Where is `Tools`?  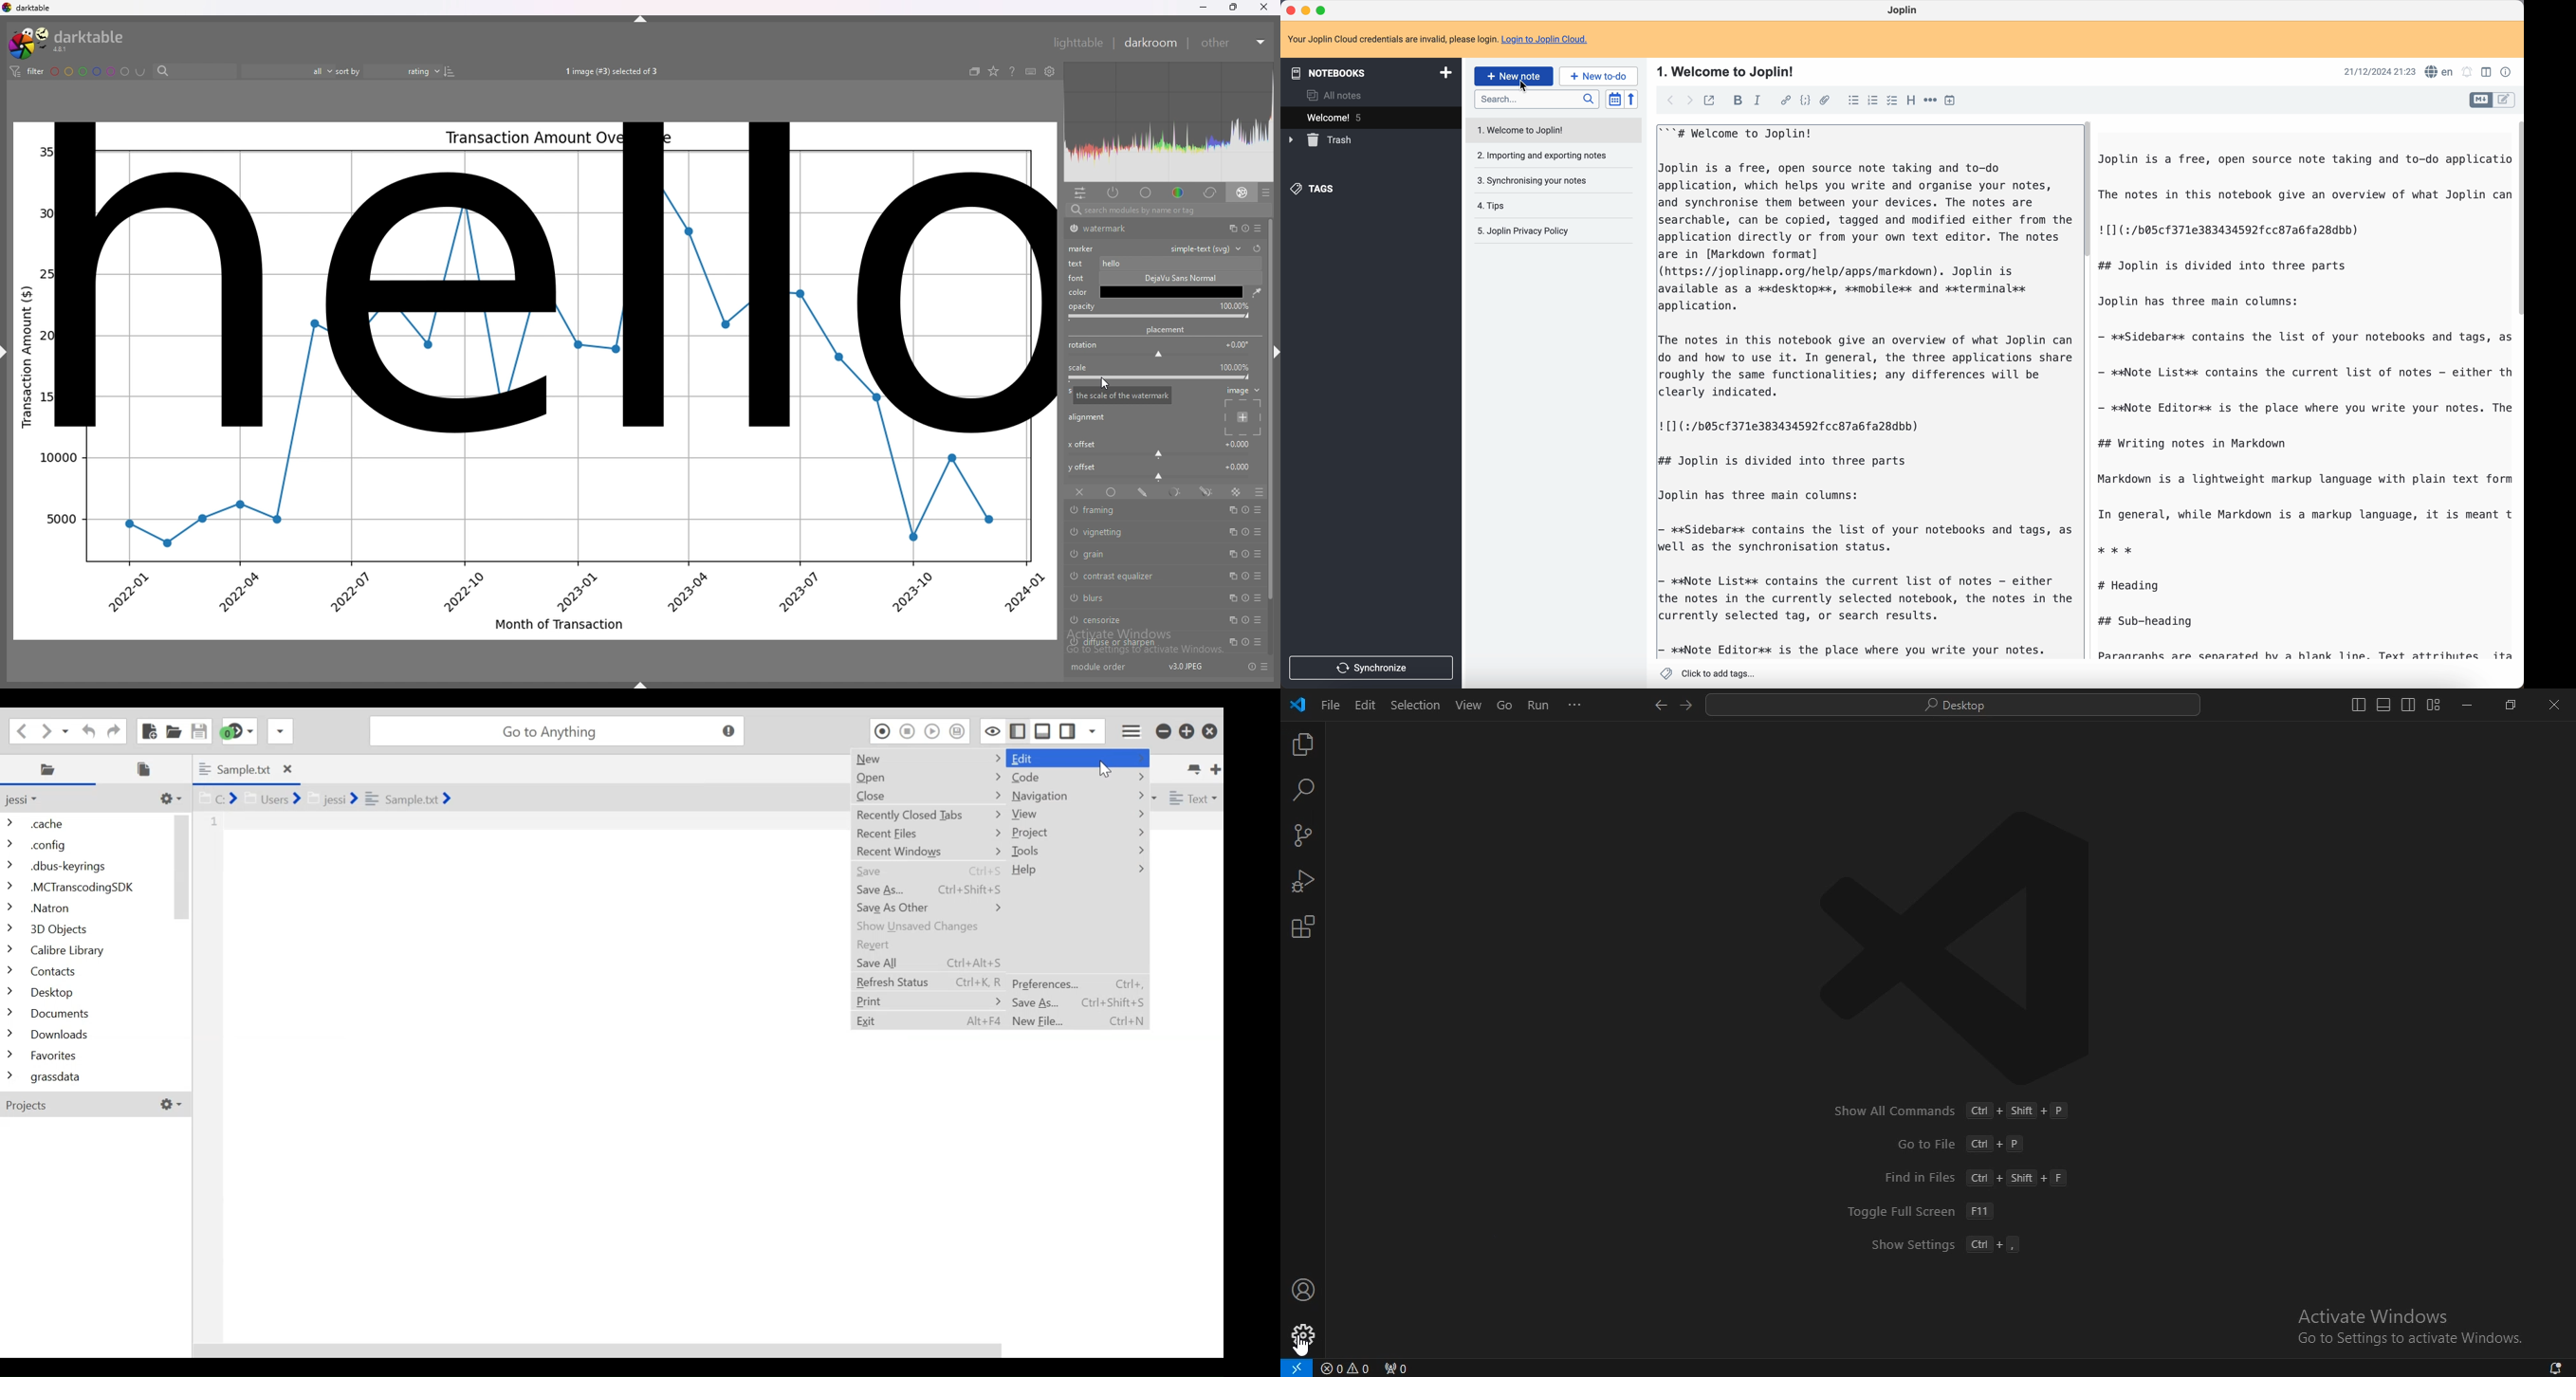
Tools is located at coordinates (1077, 852).